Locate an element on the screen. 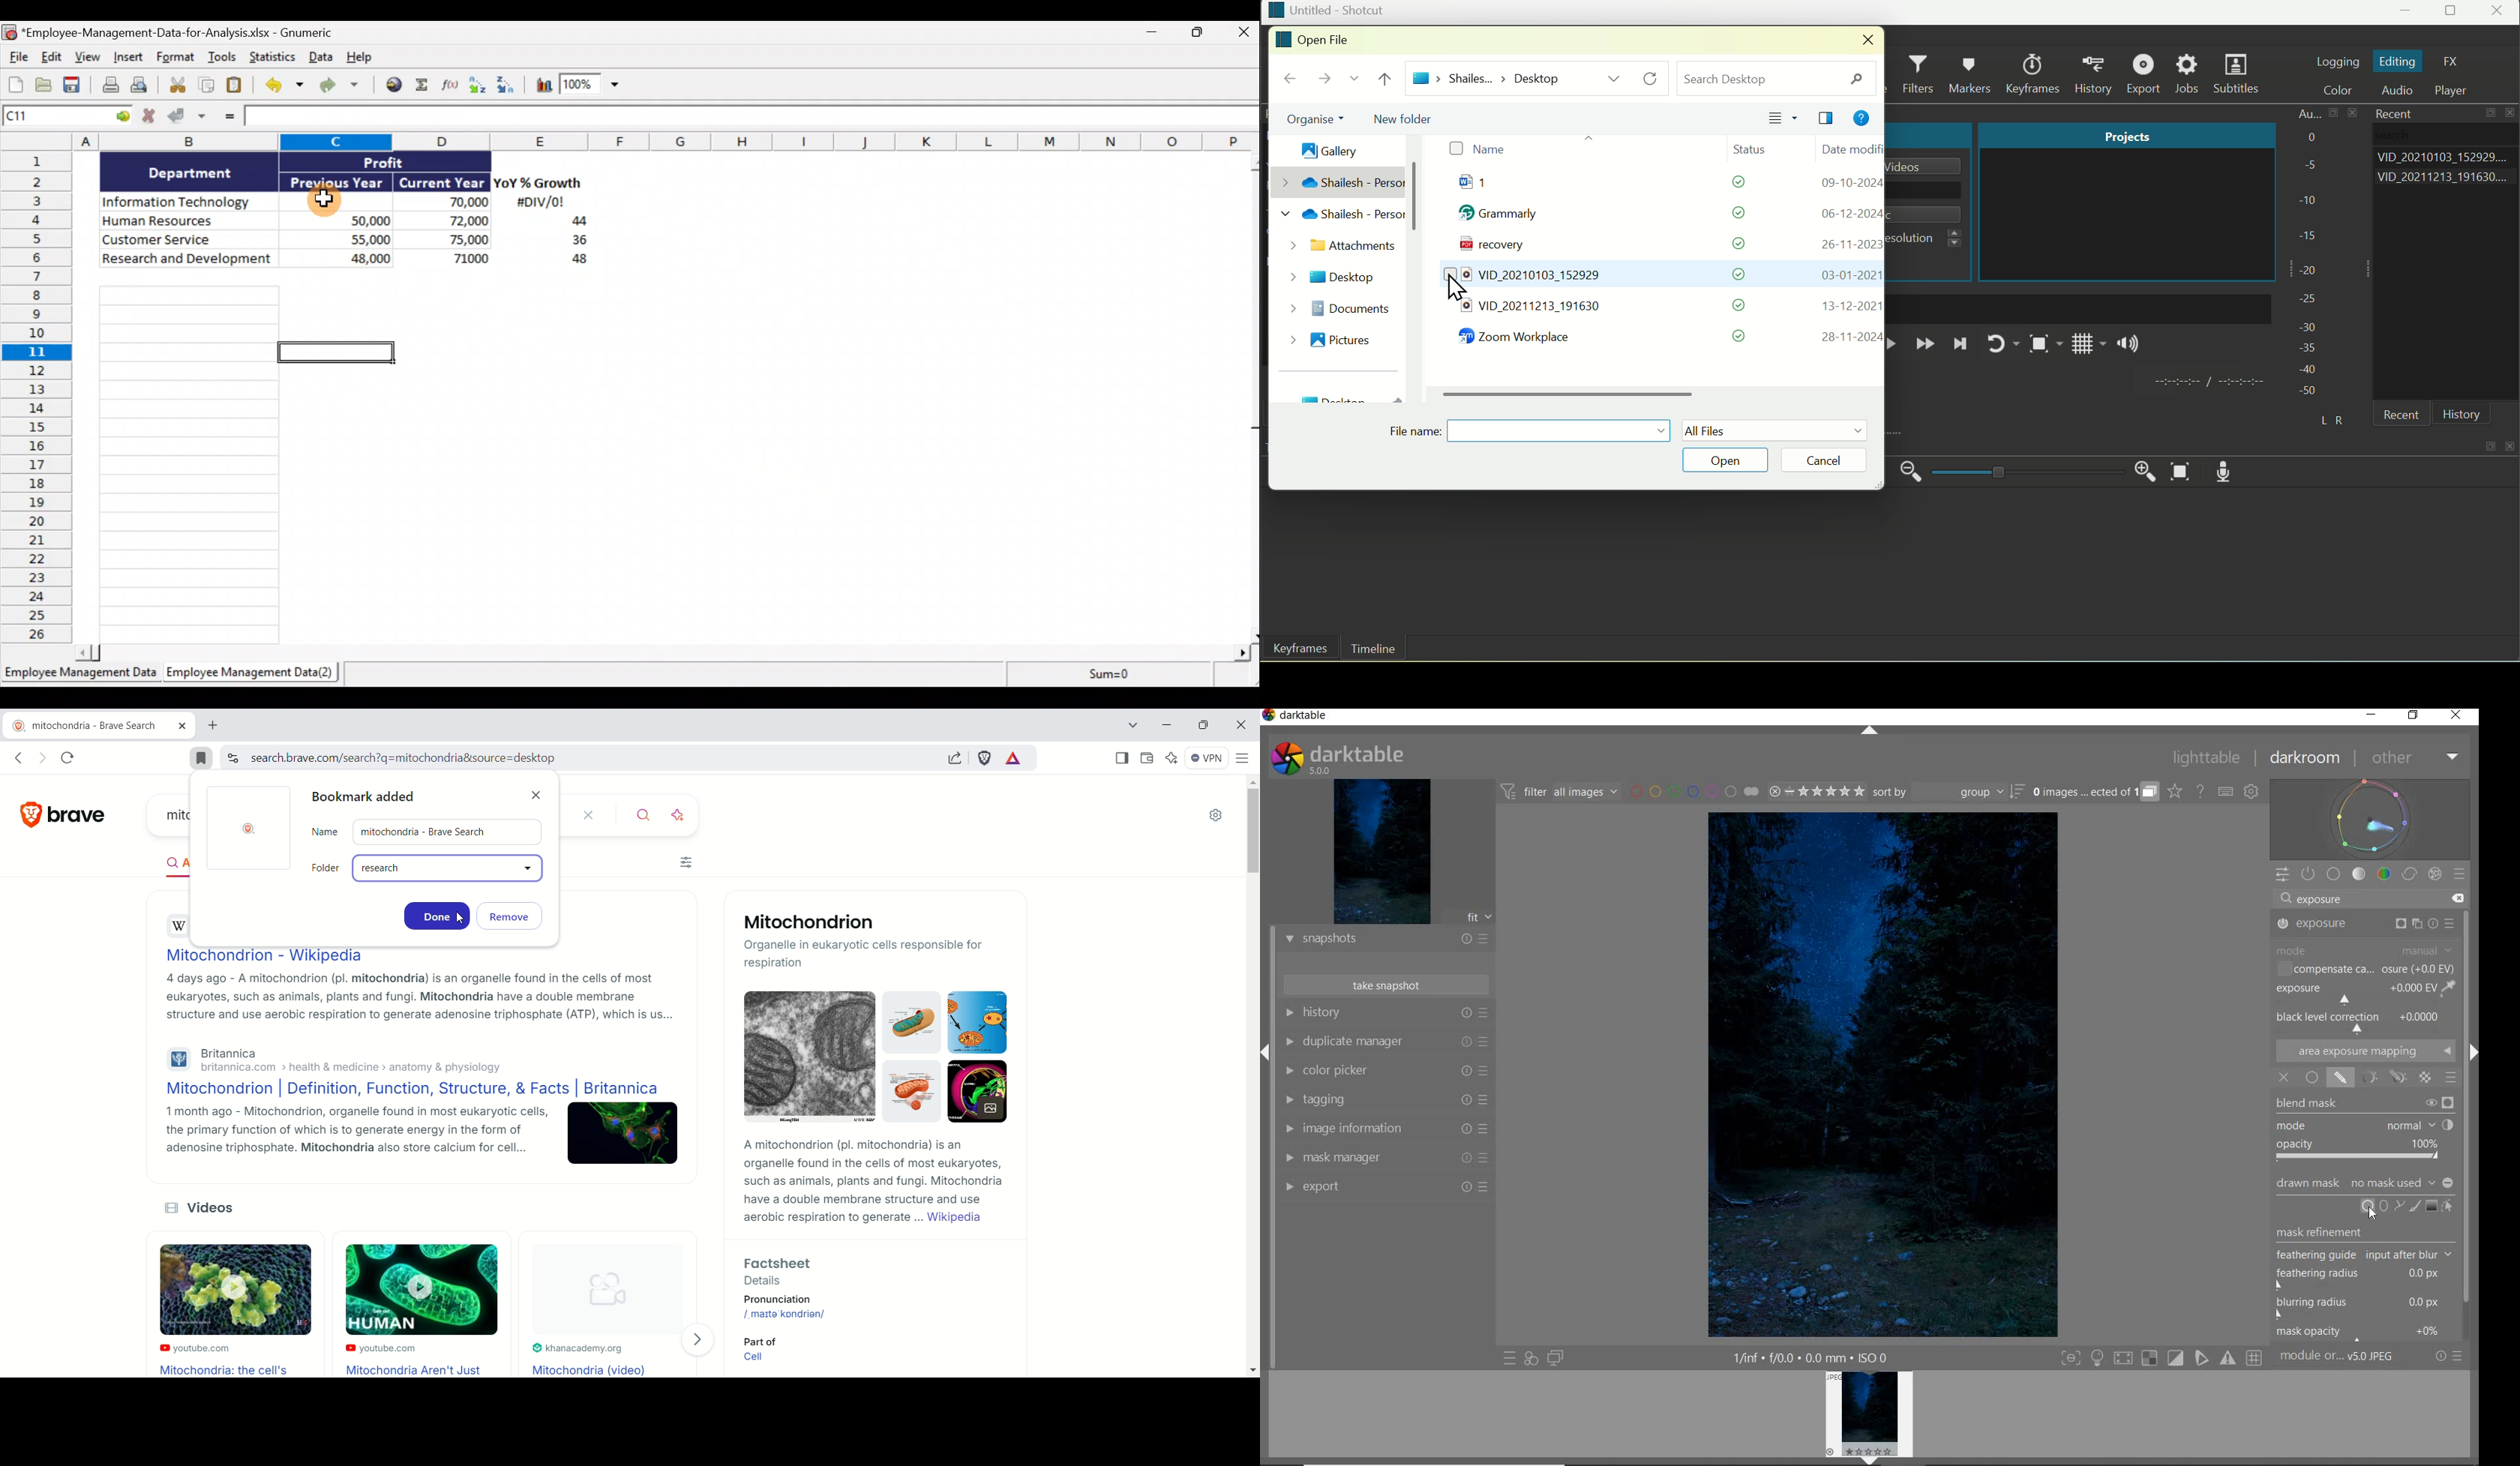 The height and width of the screenshot is (1484, 2520). Sort ascending is located at coordinates (477, 85).